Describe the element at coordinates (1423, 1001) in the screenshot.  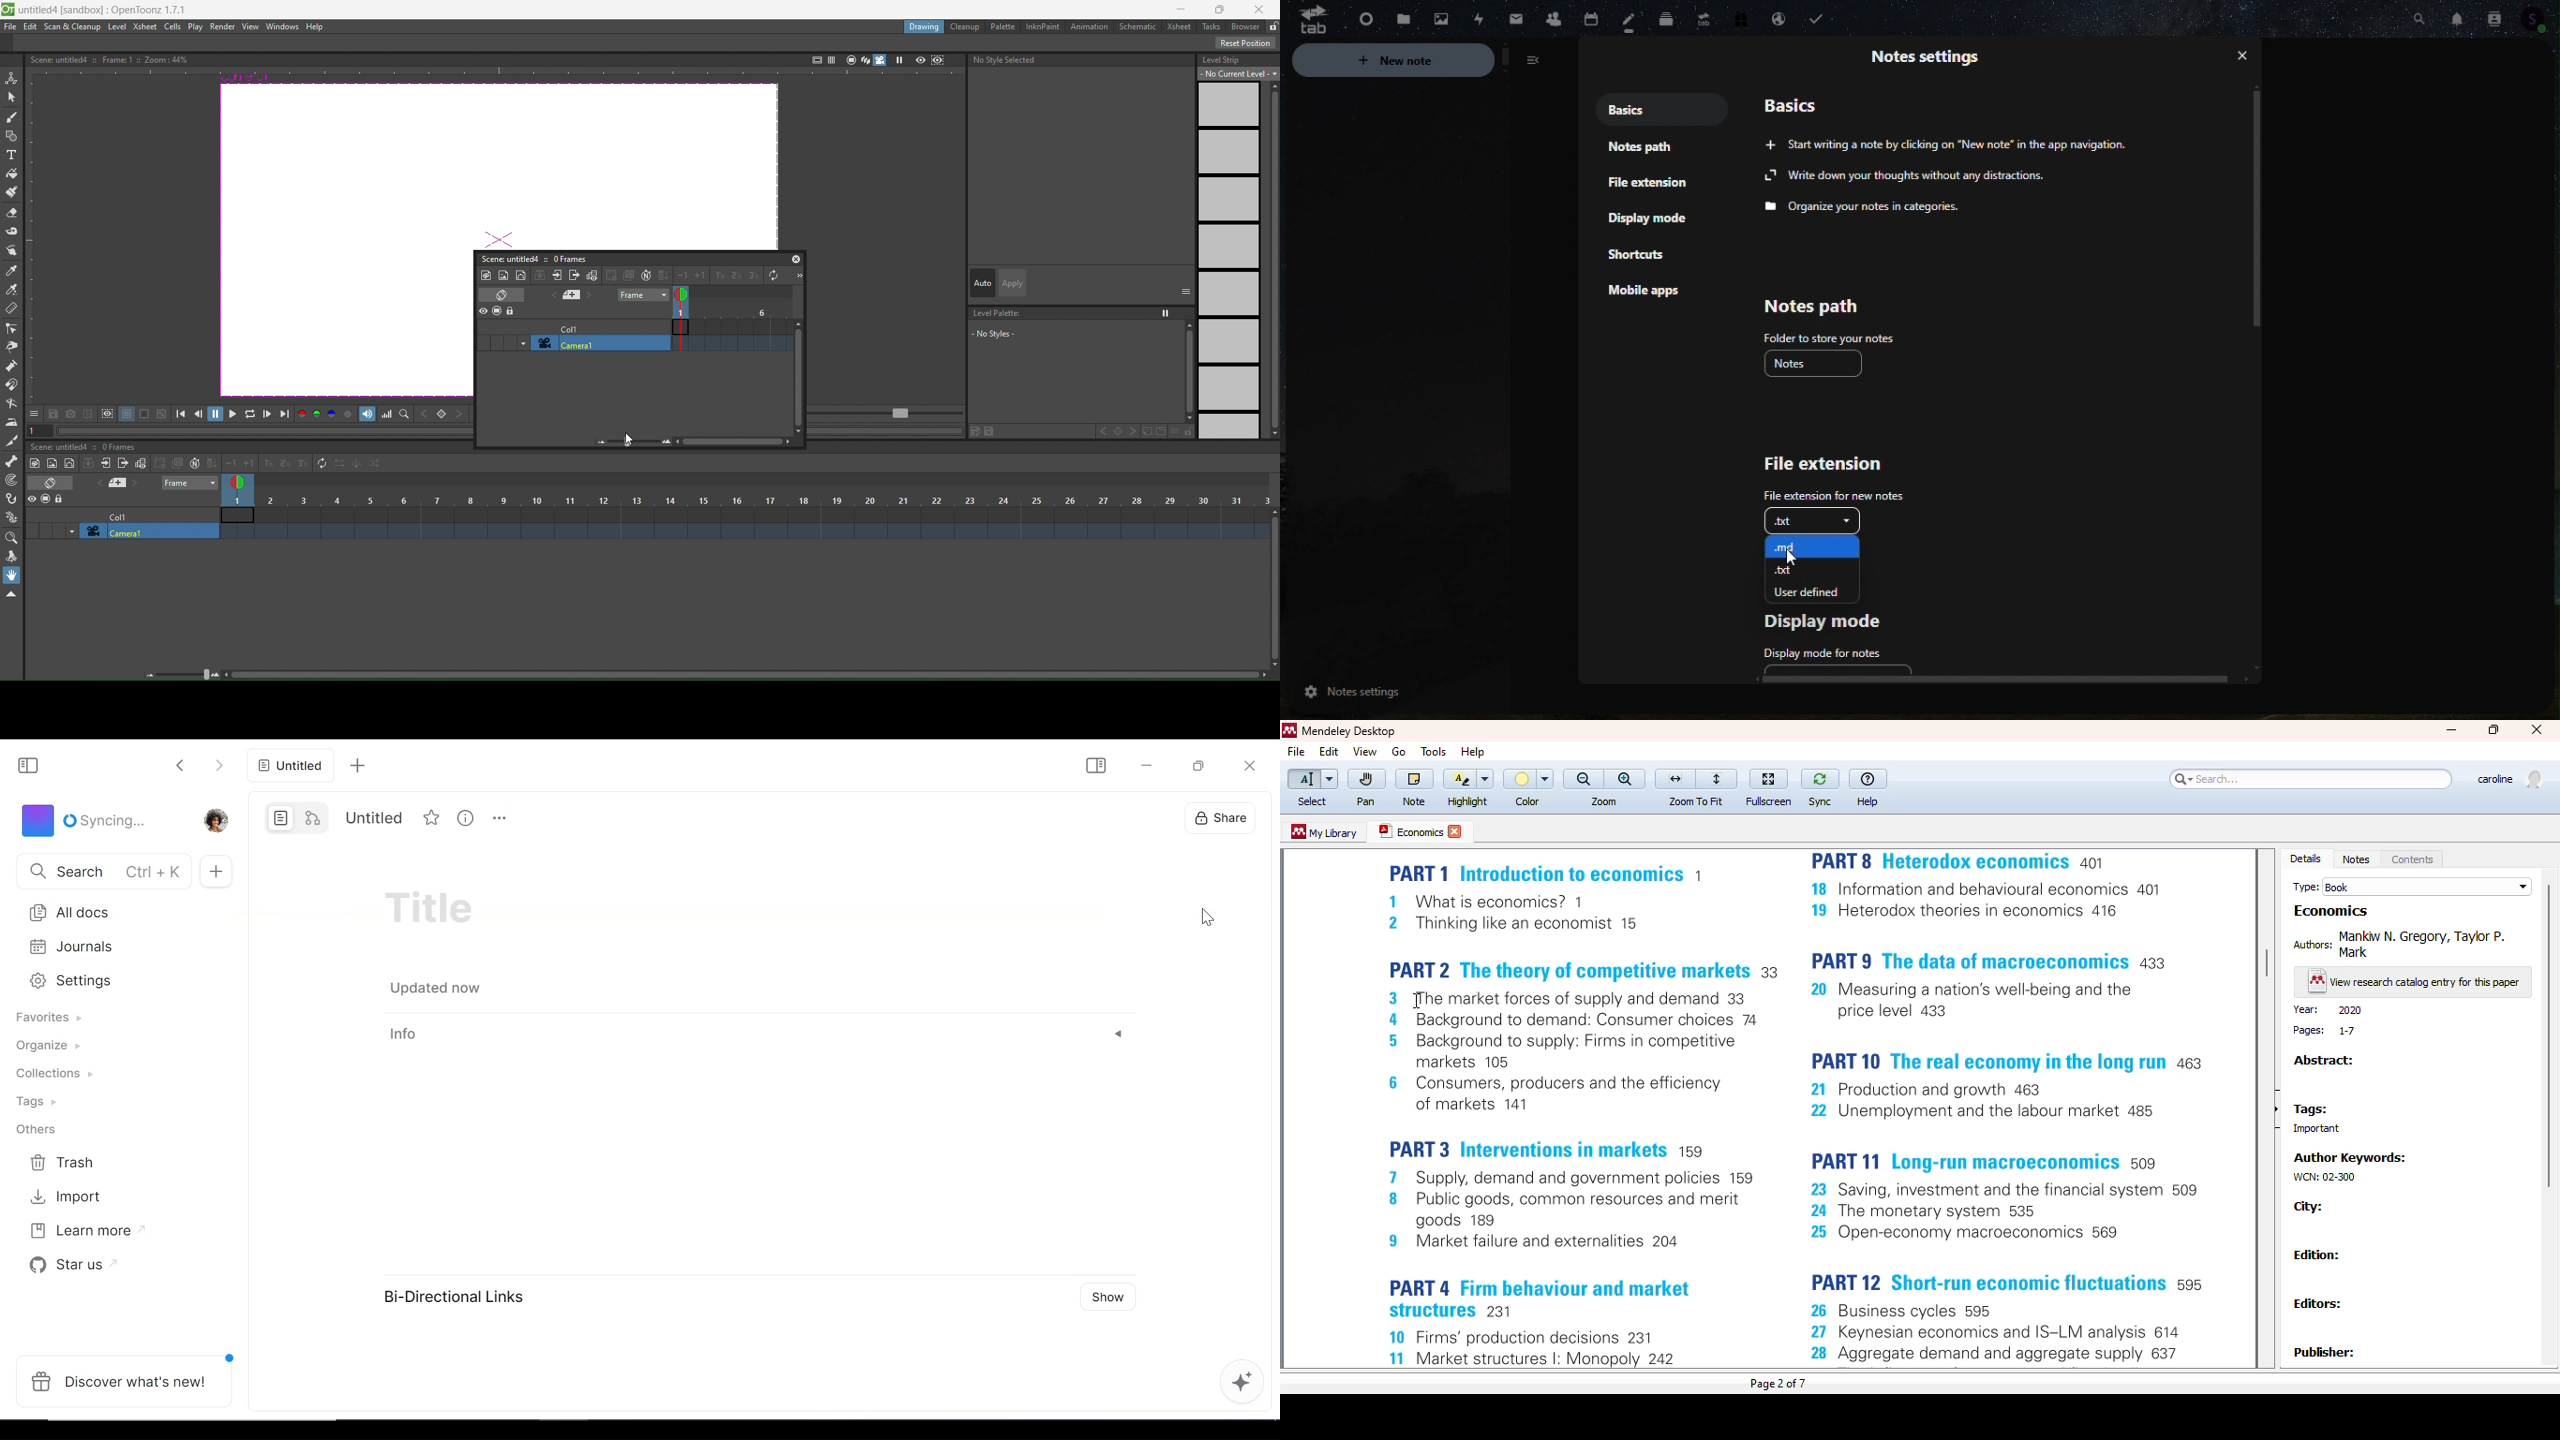
I see `cursor` at that location.